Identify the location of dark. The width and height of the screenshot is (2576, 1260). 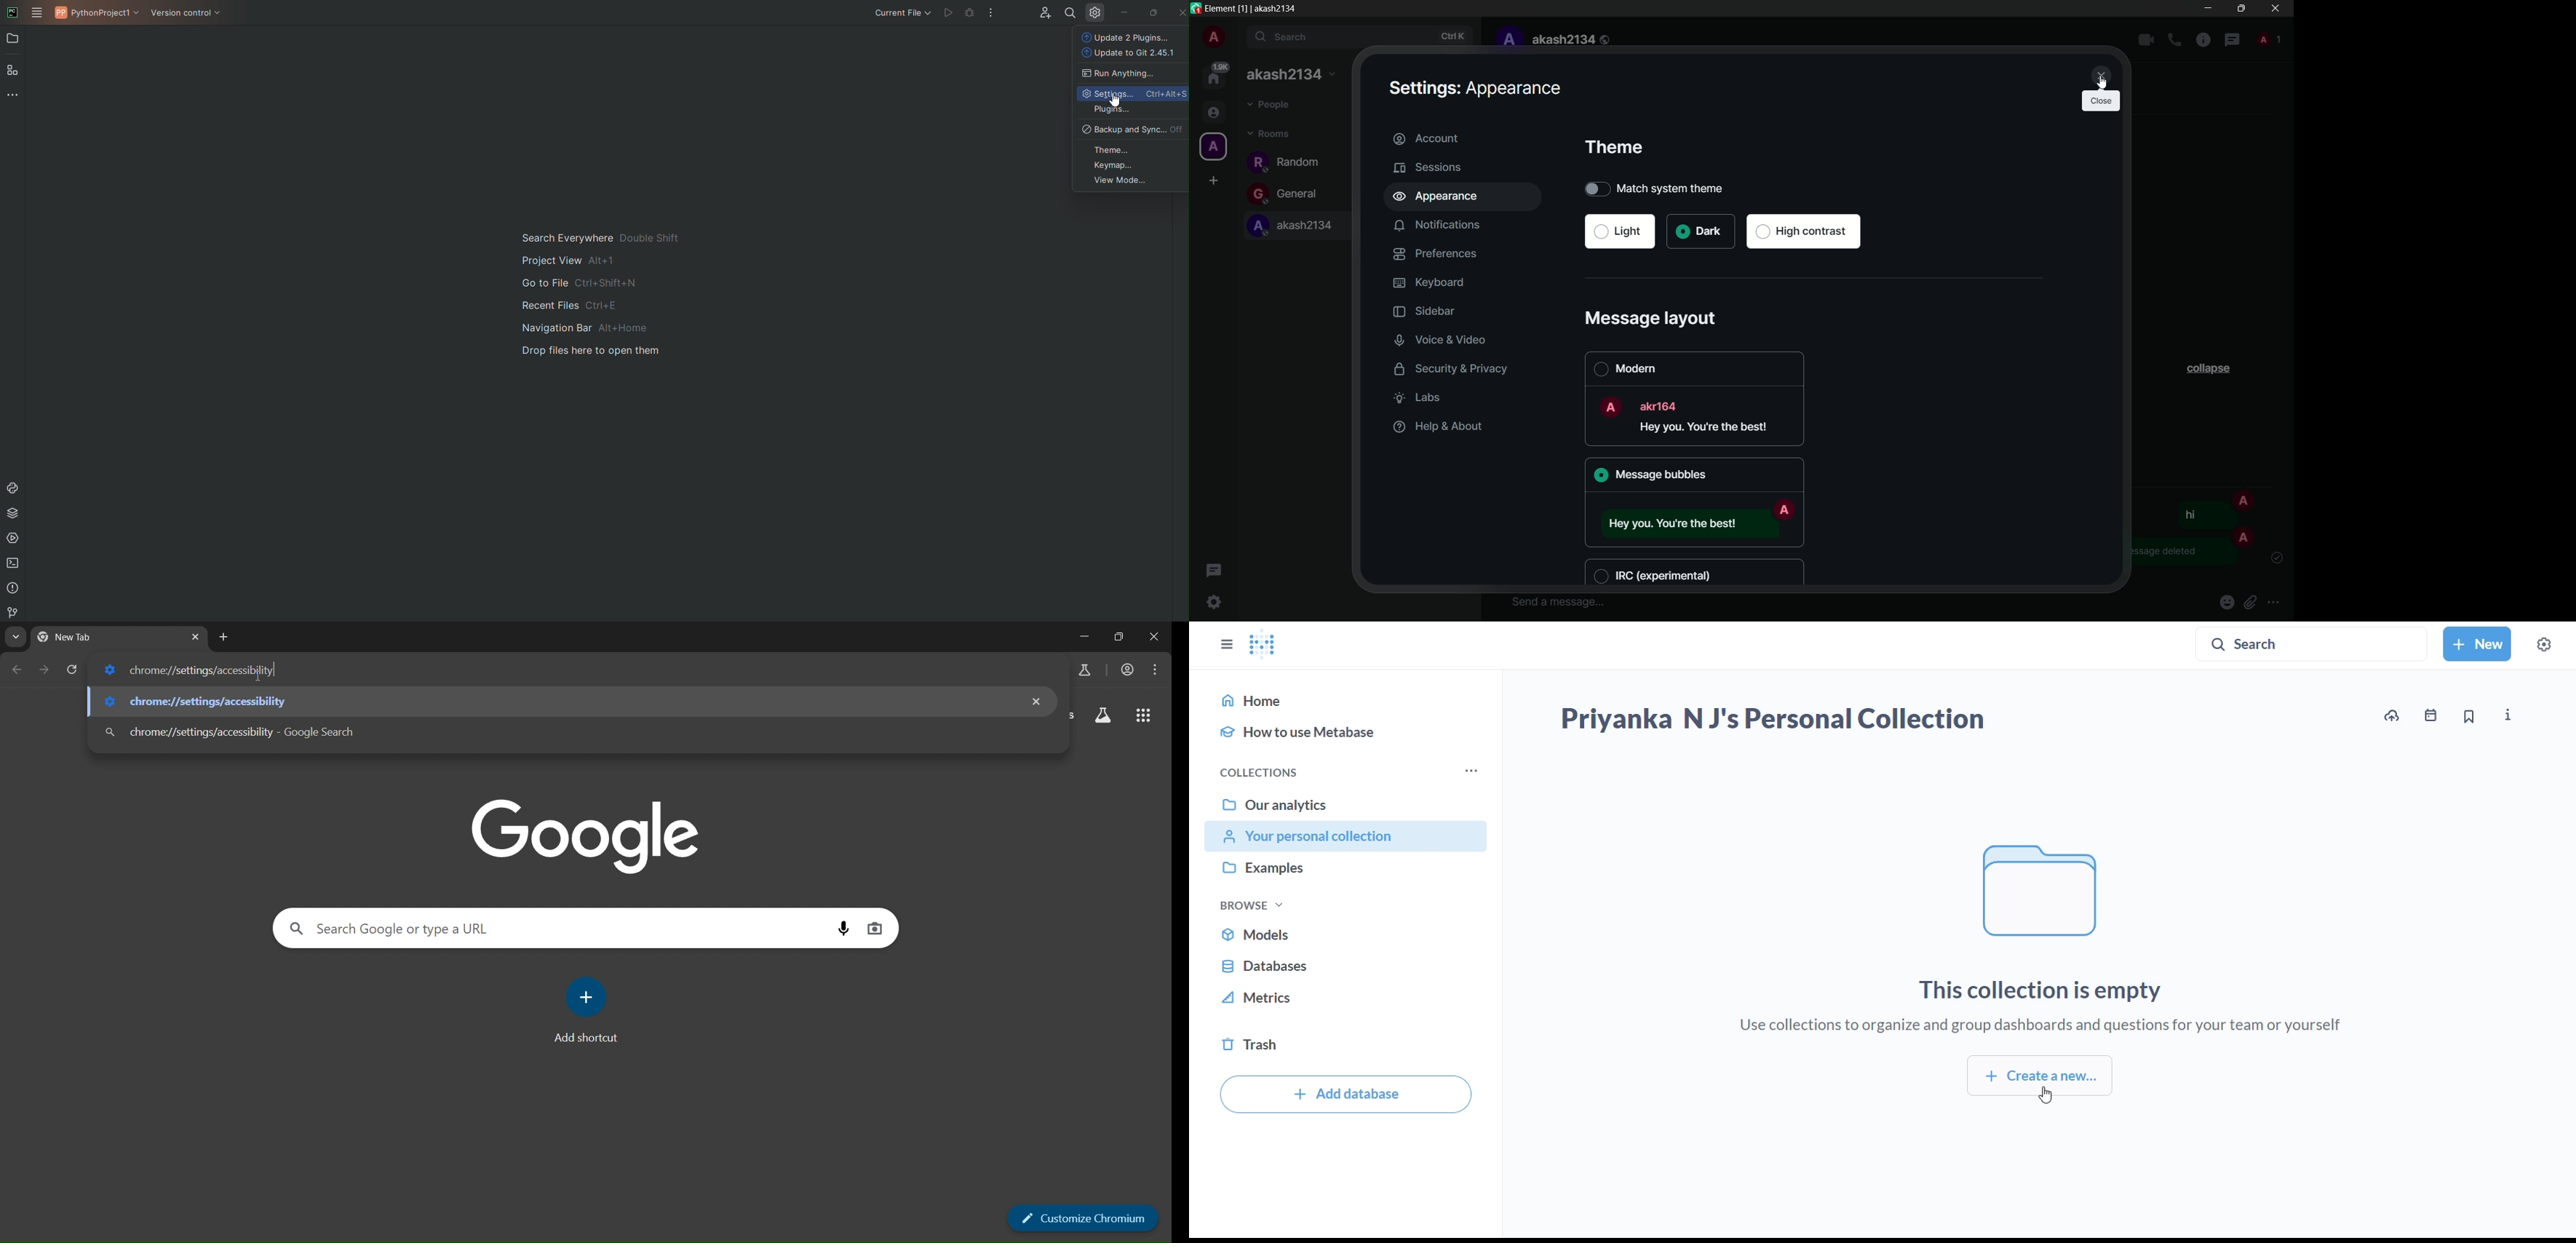
(1699, 231).